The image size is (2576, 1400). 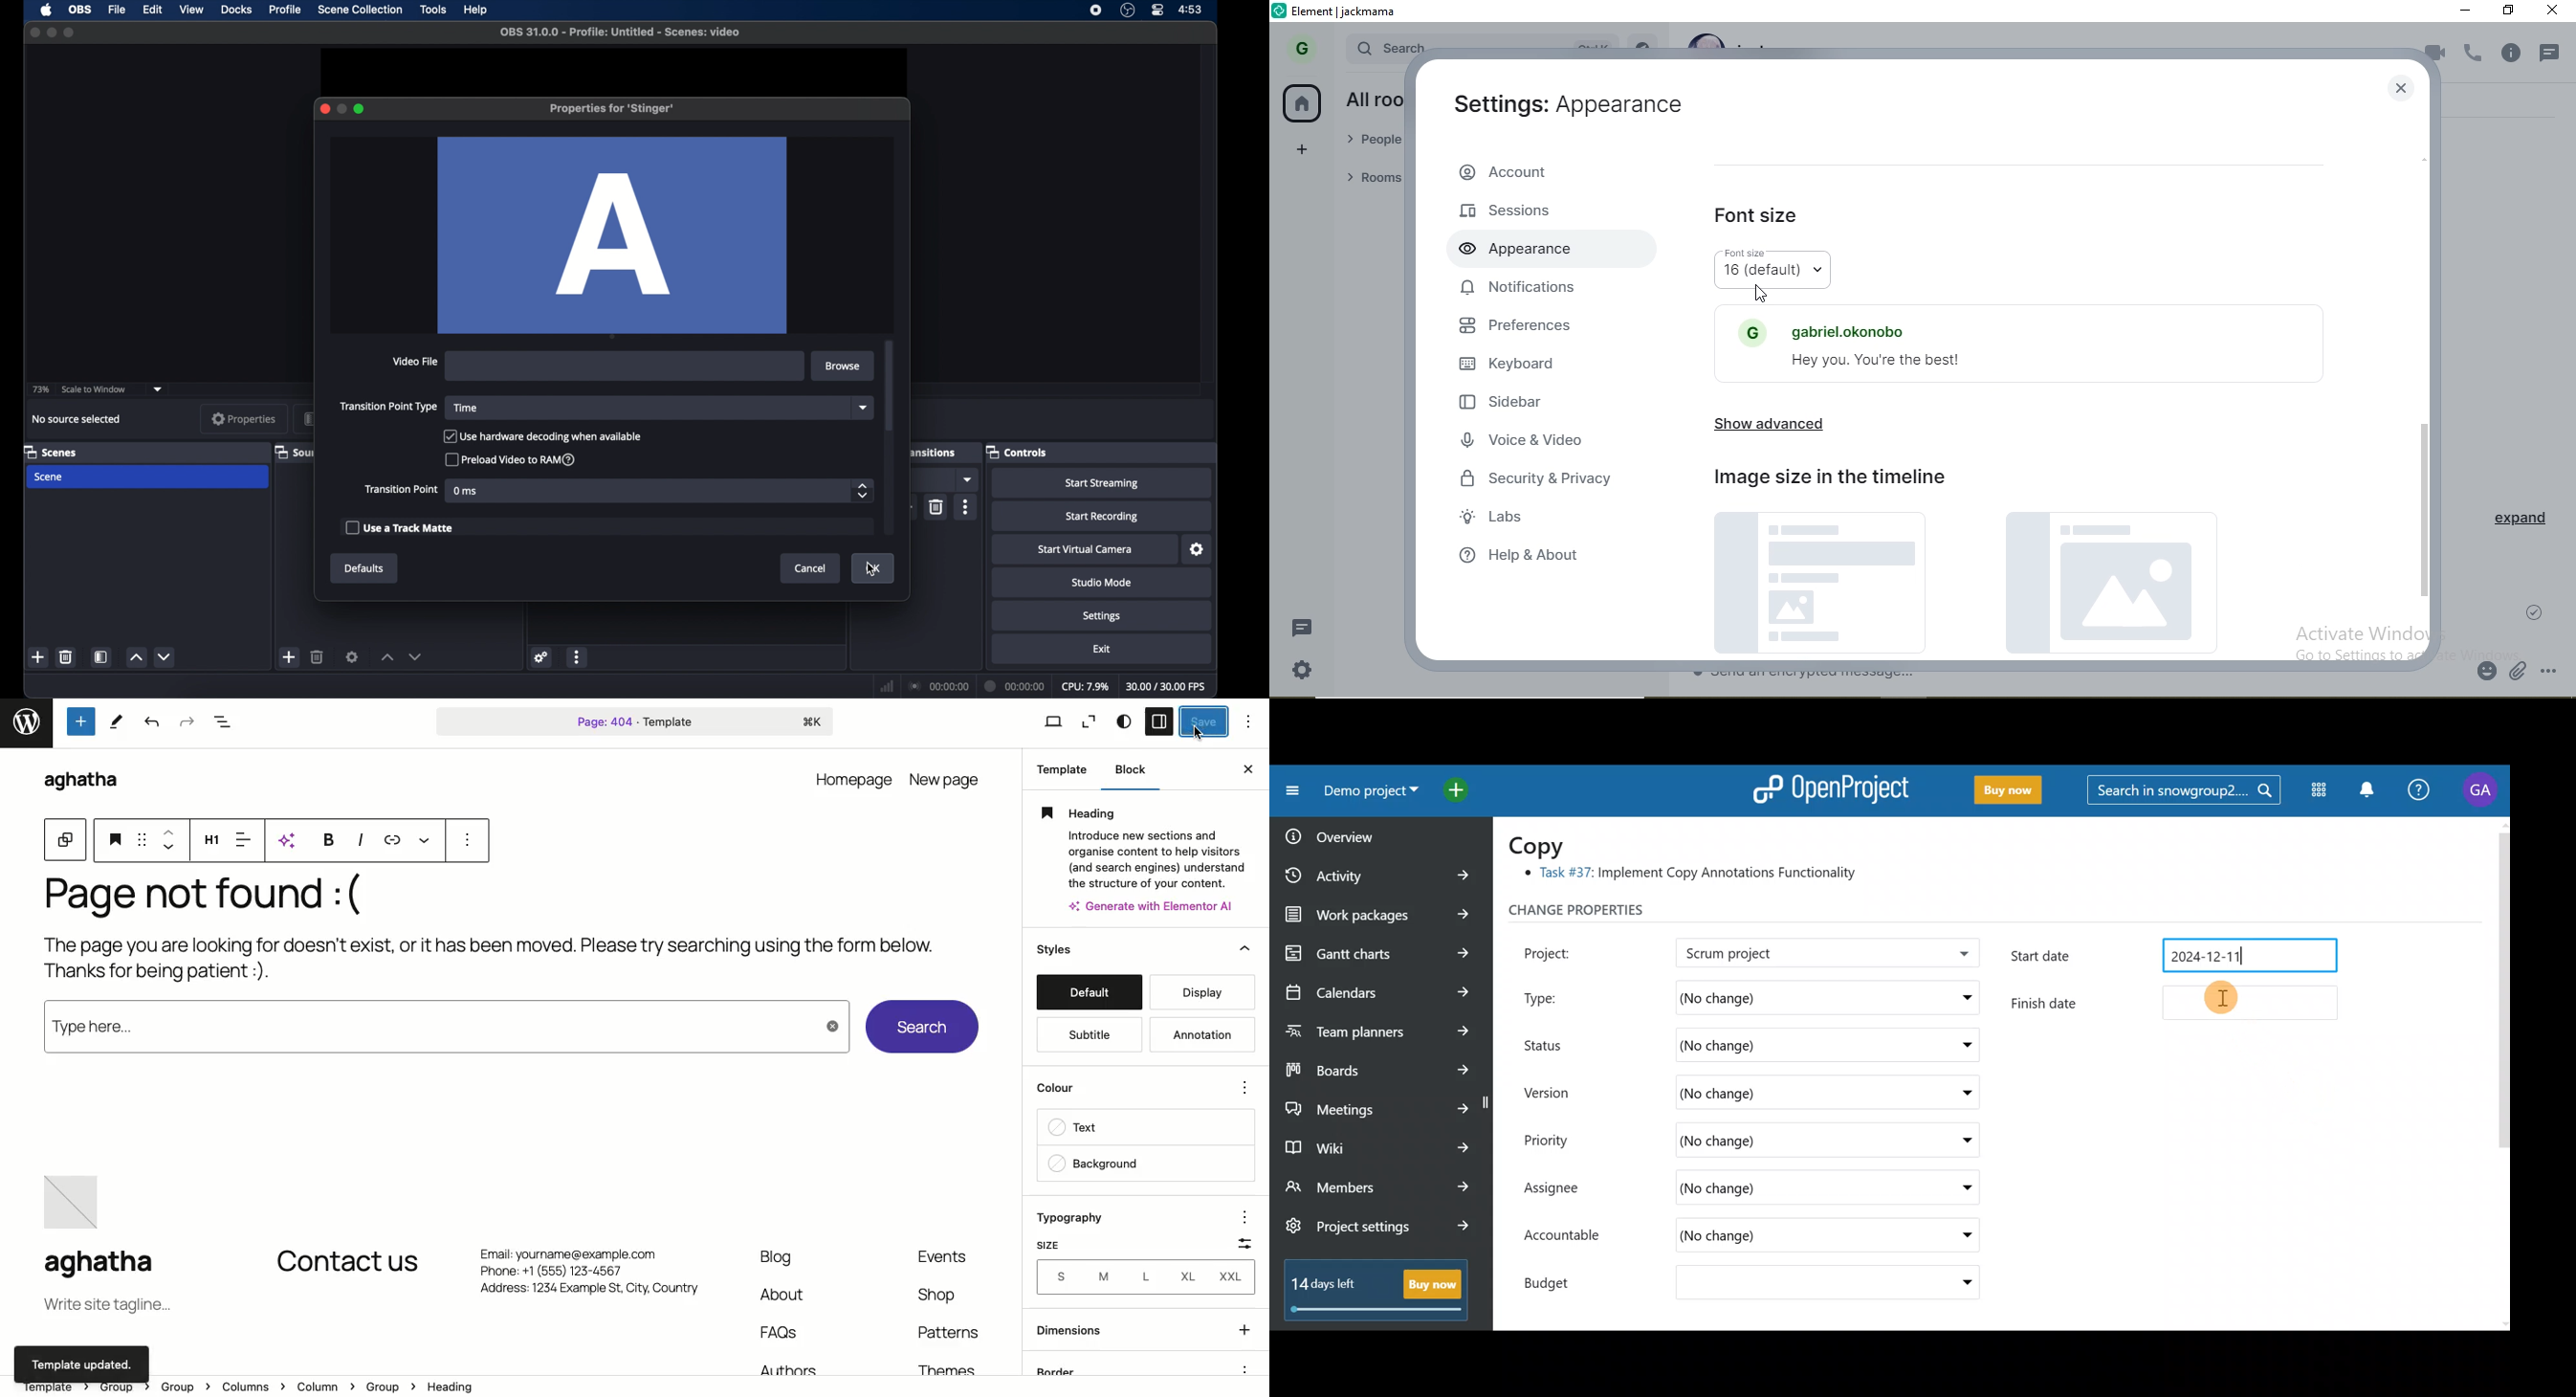 What do you see at coordinates (434, 10) in the screenshot?
I see `tools` at bounding box center [434, 10].